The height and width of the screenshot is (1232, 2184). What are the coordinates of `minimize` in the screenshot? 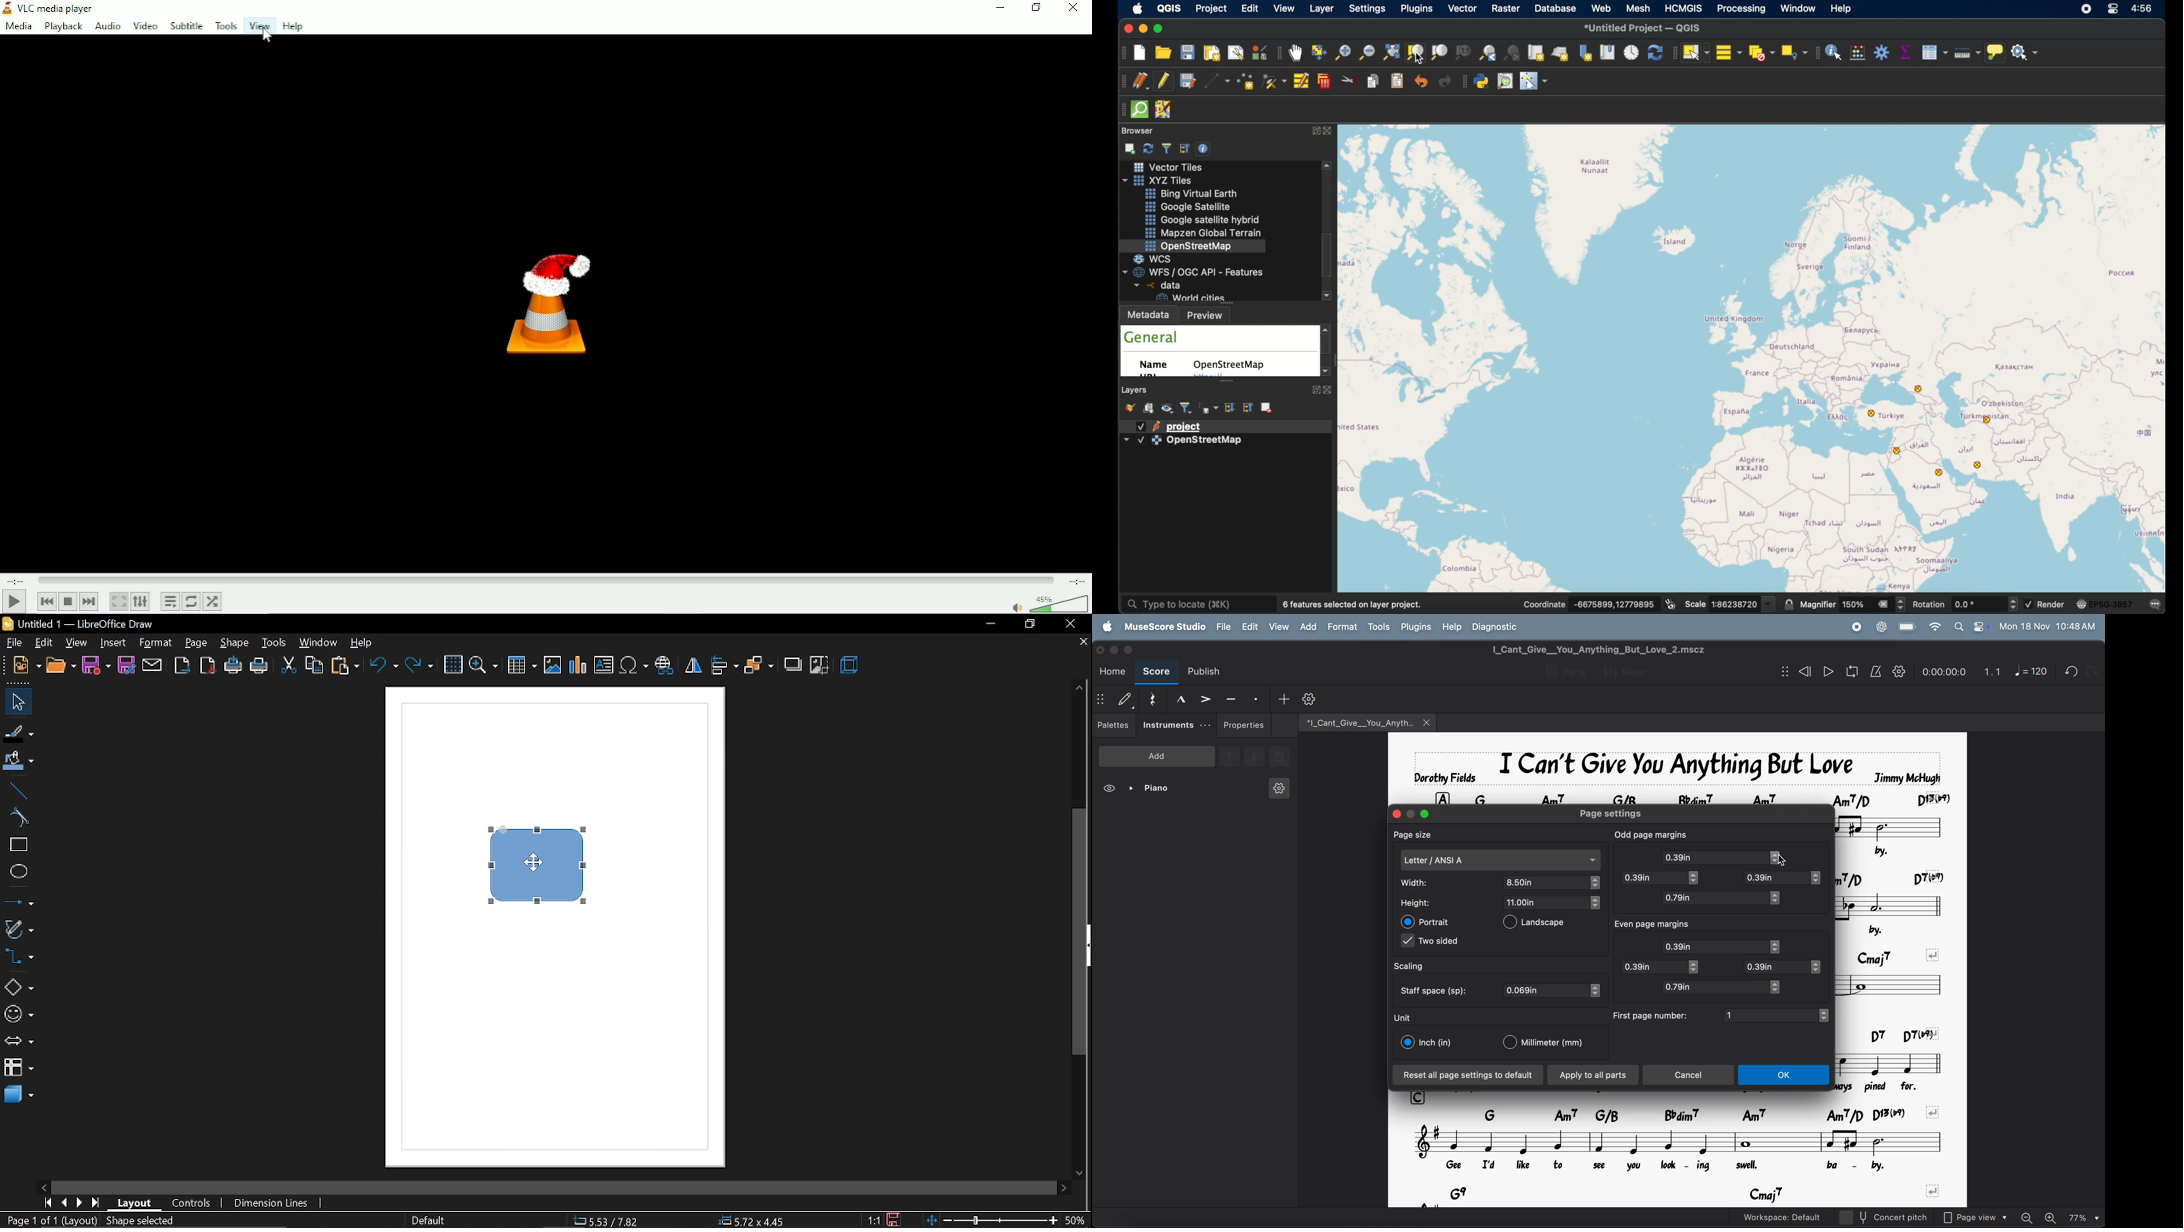 It's located at (1142, 29).